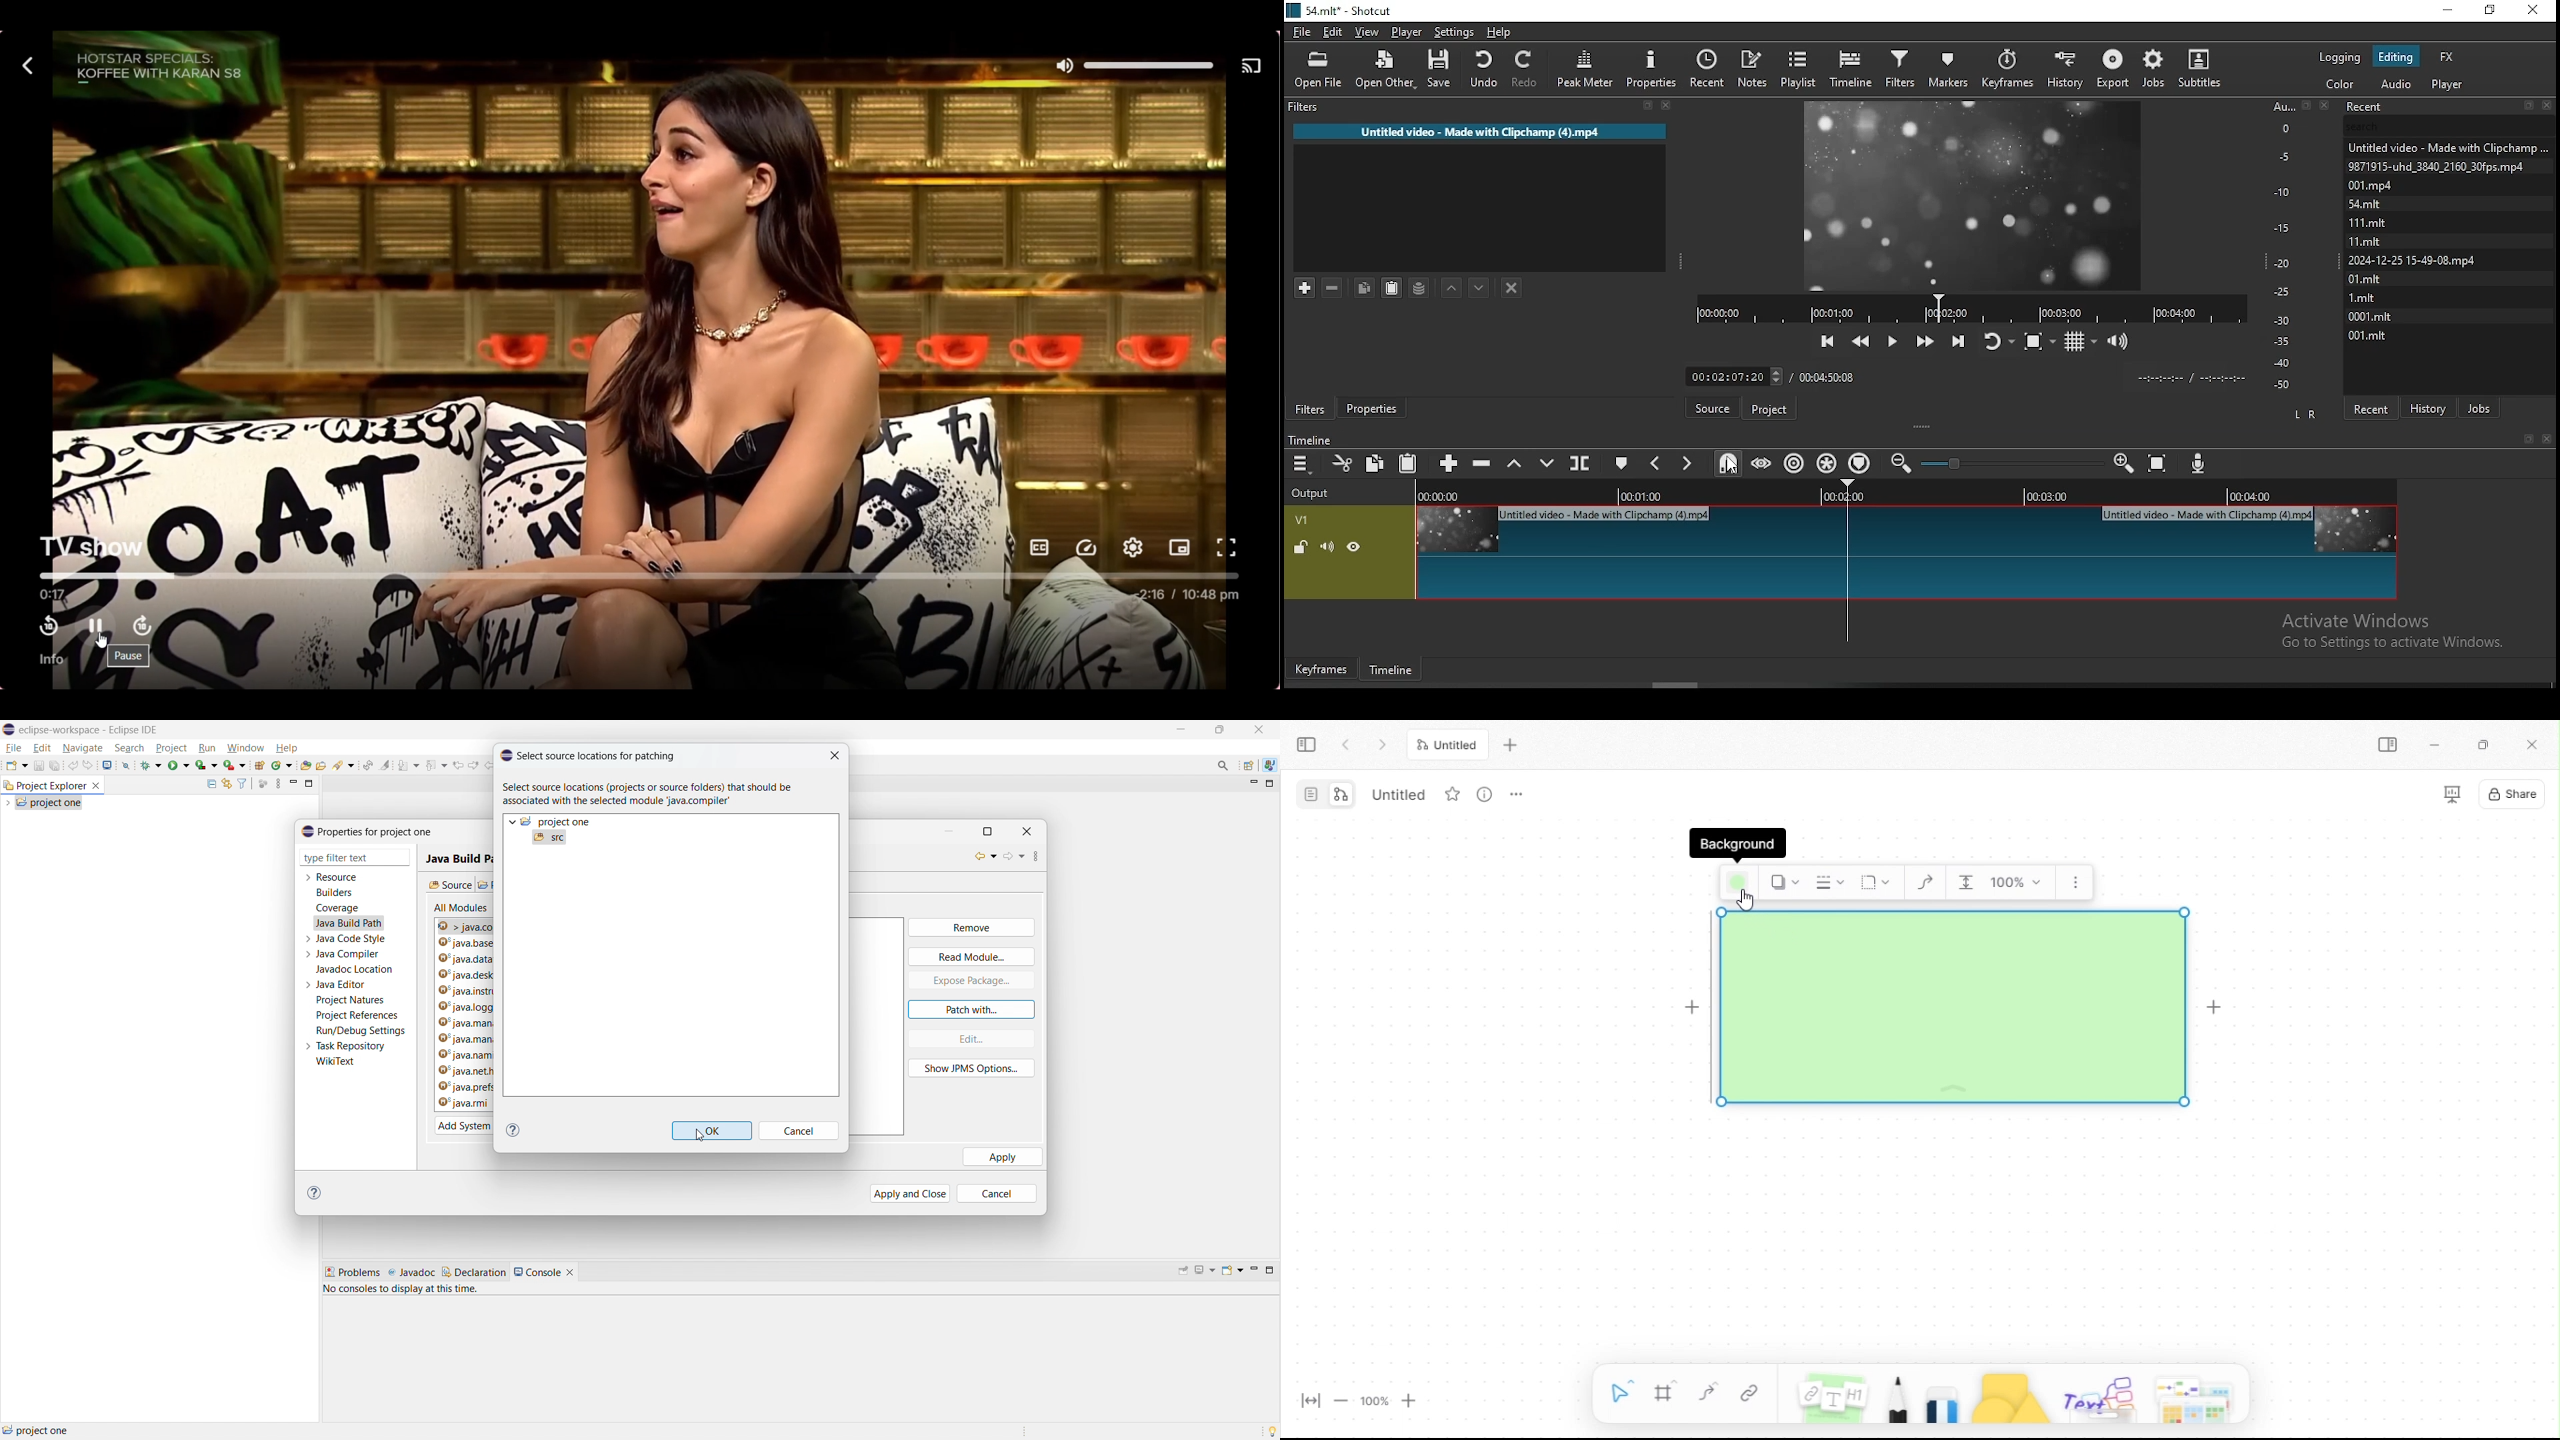 This screenshot has height=1456, width=2576. Describe the element at coordinates (1452, 33) in the screenshot. I see `settings` at that location.